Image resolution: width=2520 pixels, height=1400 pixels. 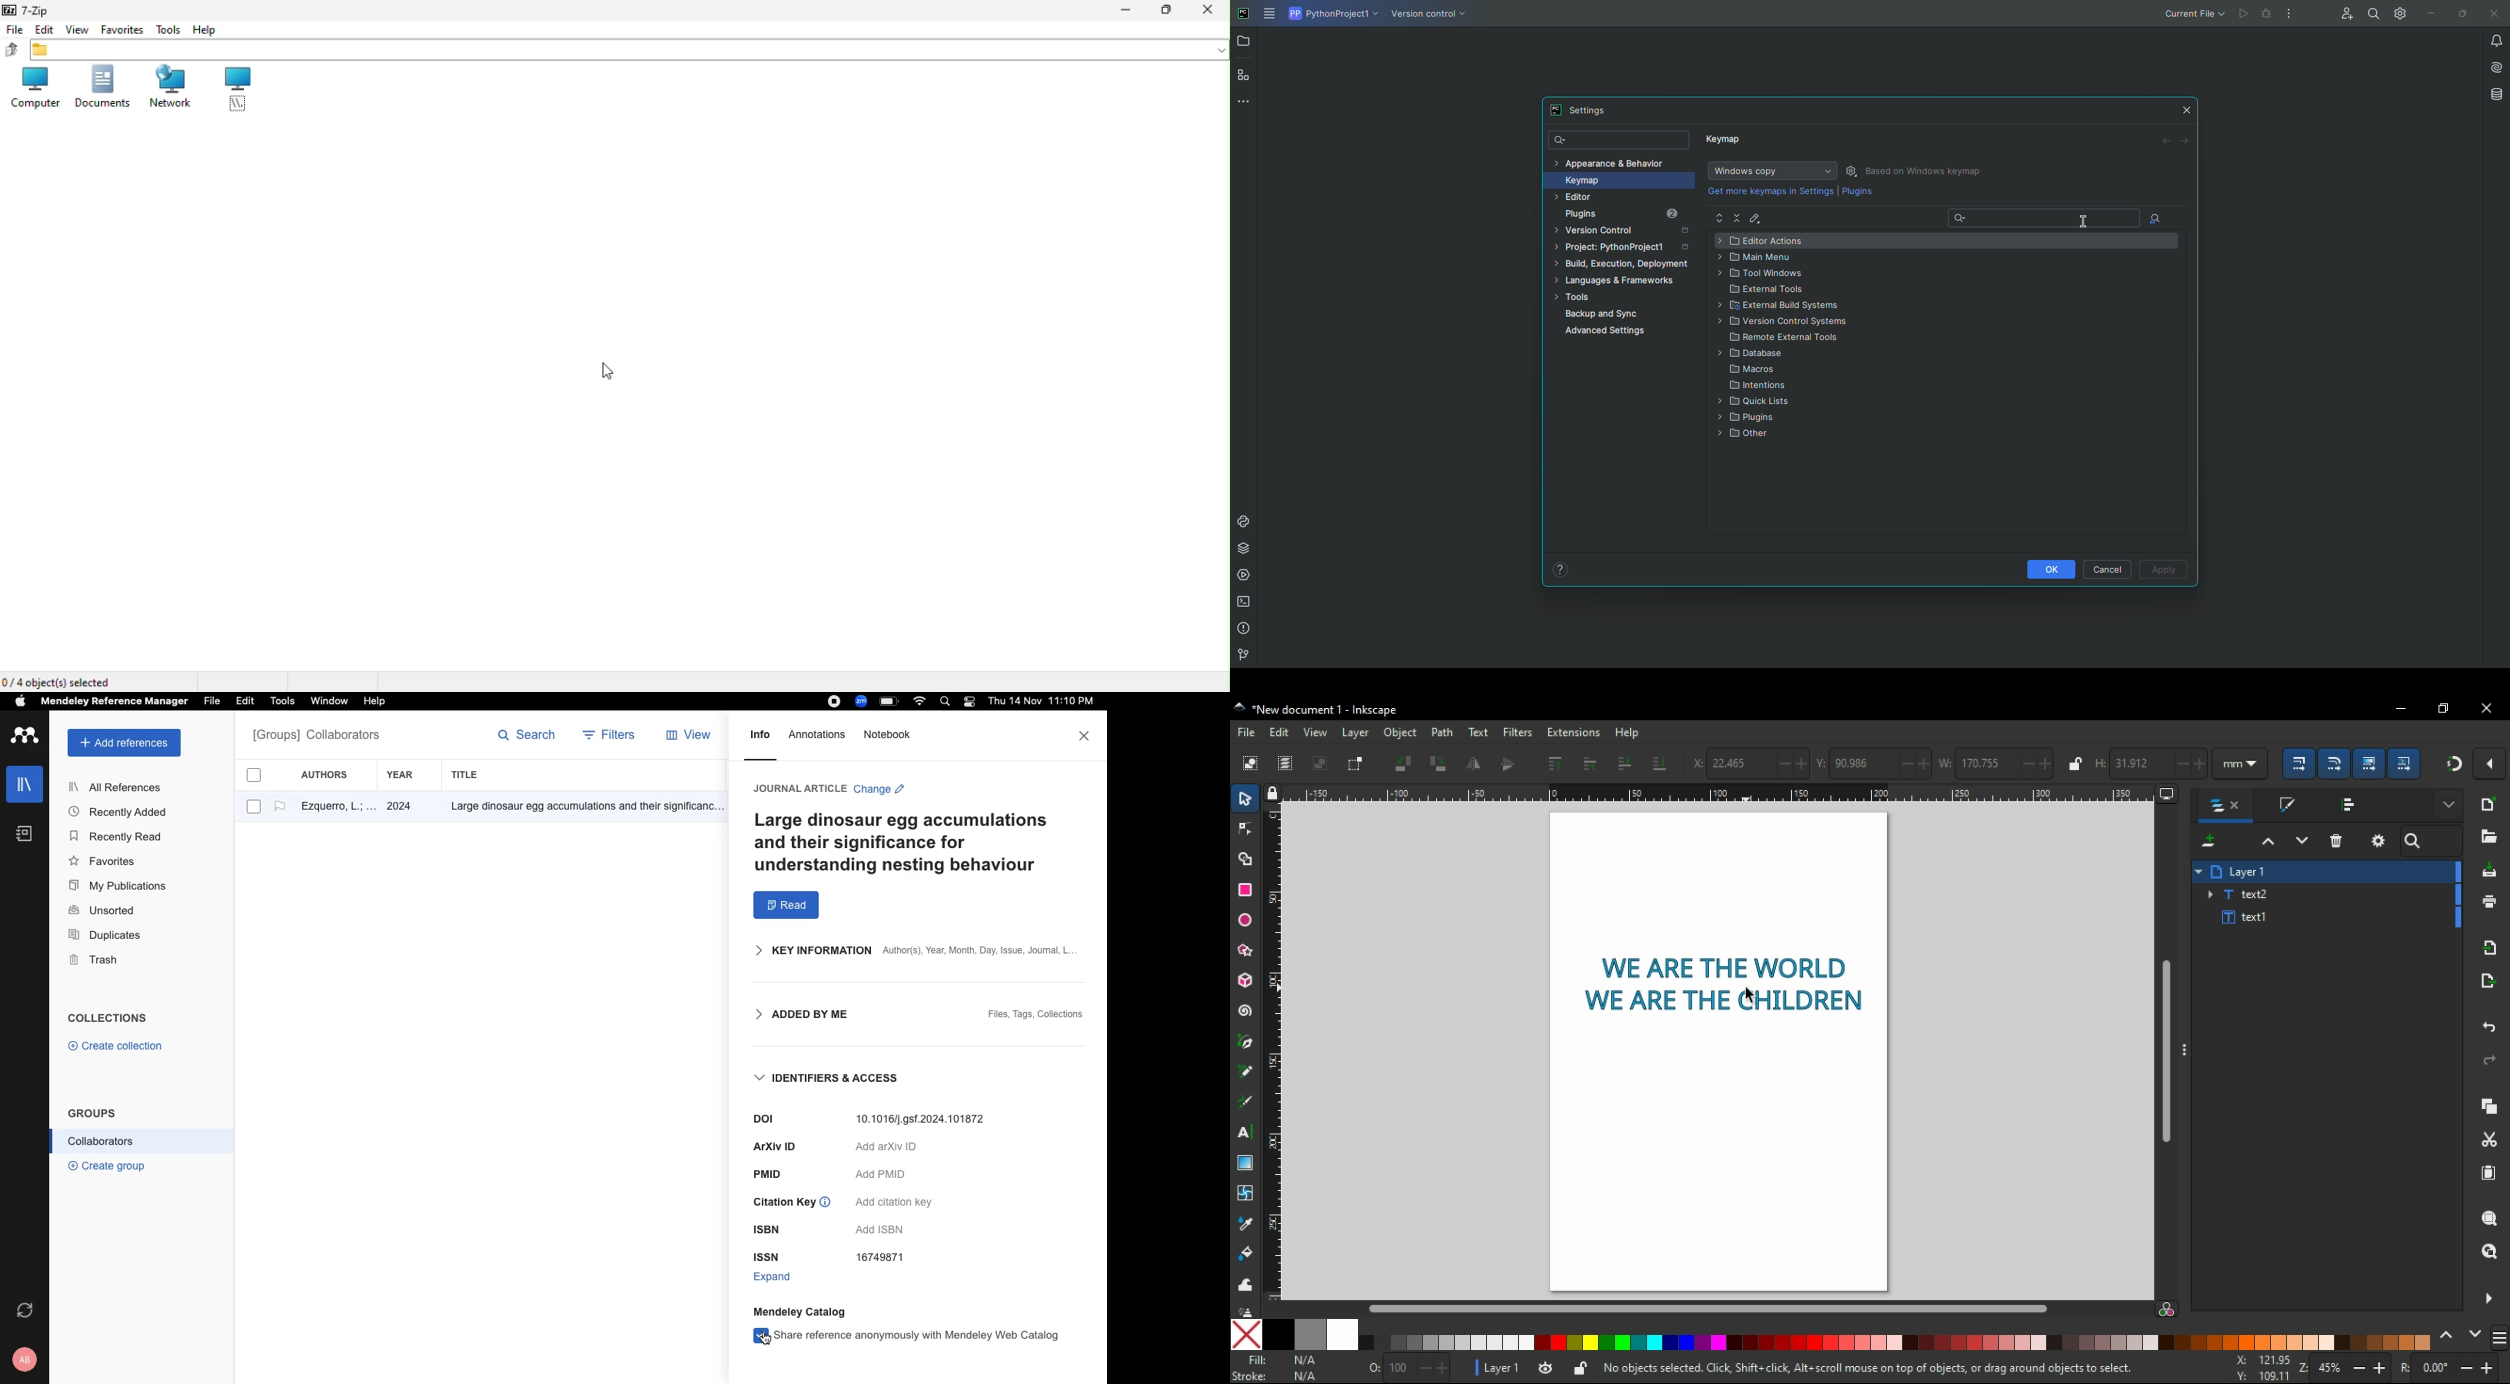 I want to click on Search, so click(x=1620, y=141).